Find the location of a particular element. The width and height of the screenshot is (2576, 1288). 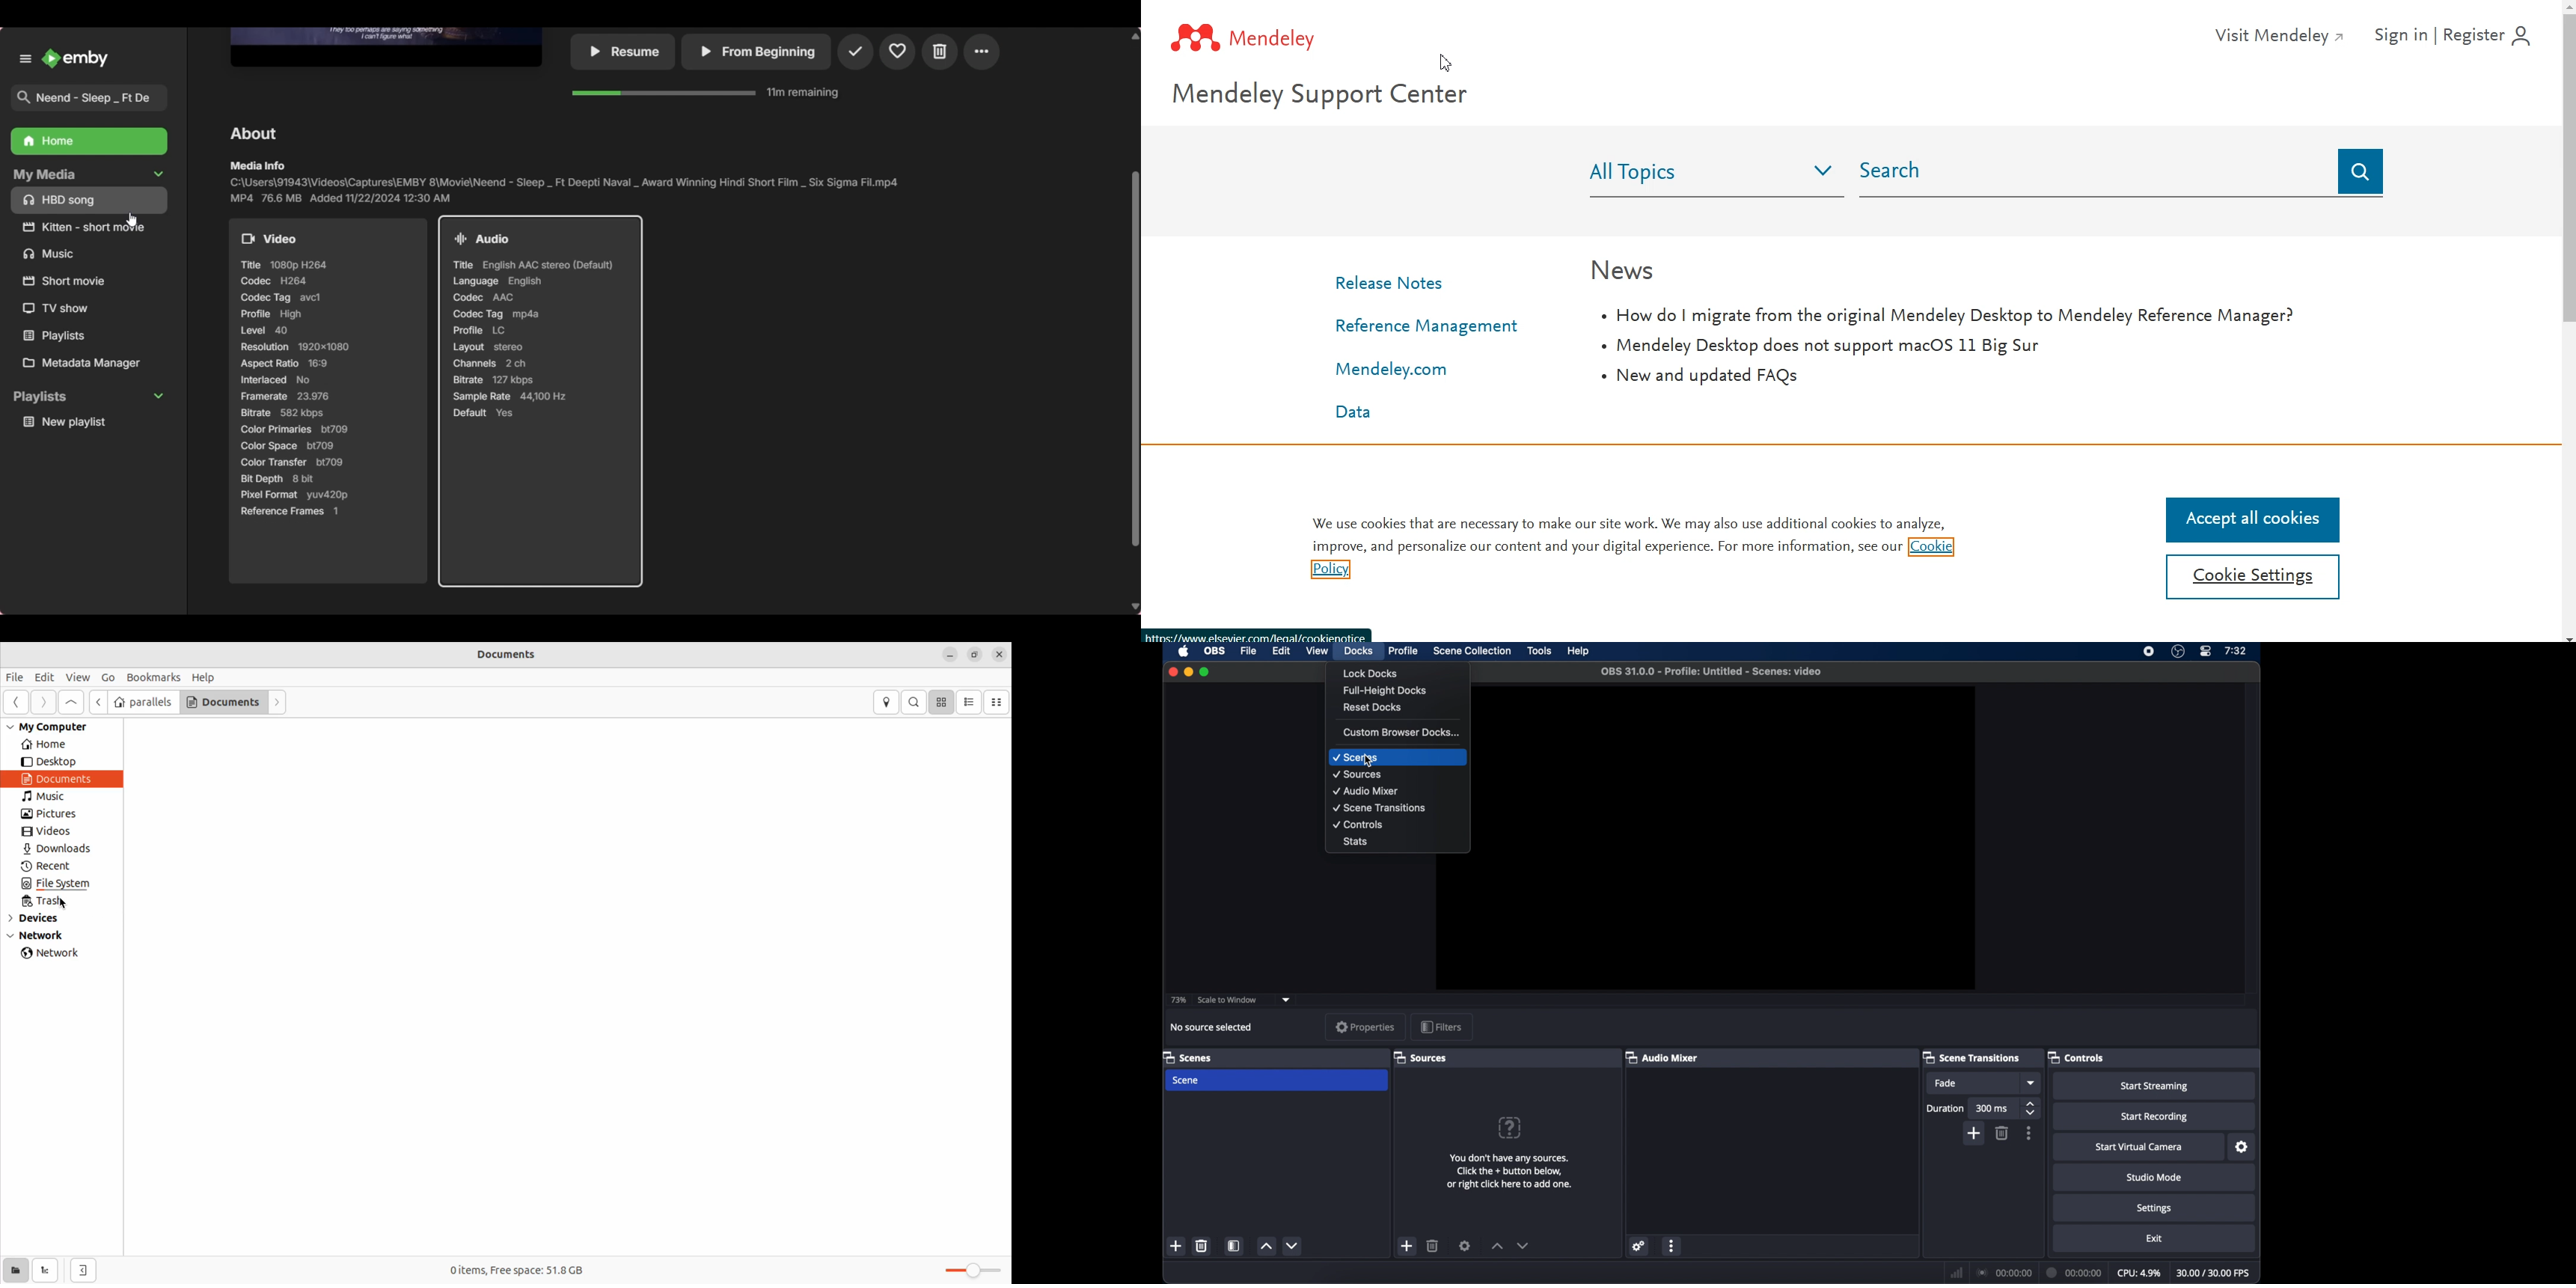

Vertical scroll bar is located at coordinates (2567, 321).